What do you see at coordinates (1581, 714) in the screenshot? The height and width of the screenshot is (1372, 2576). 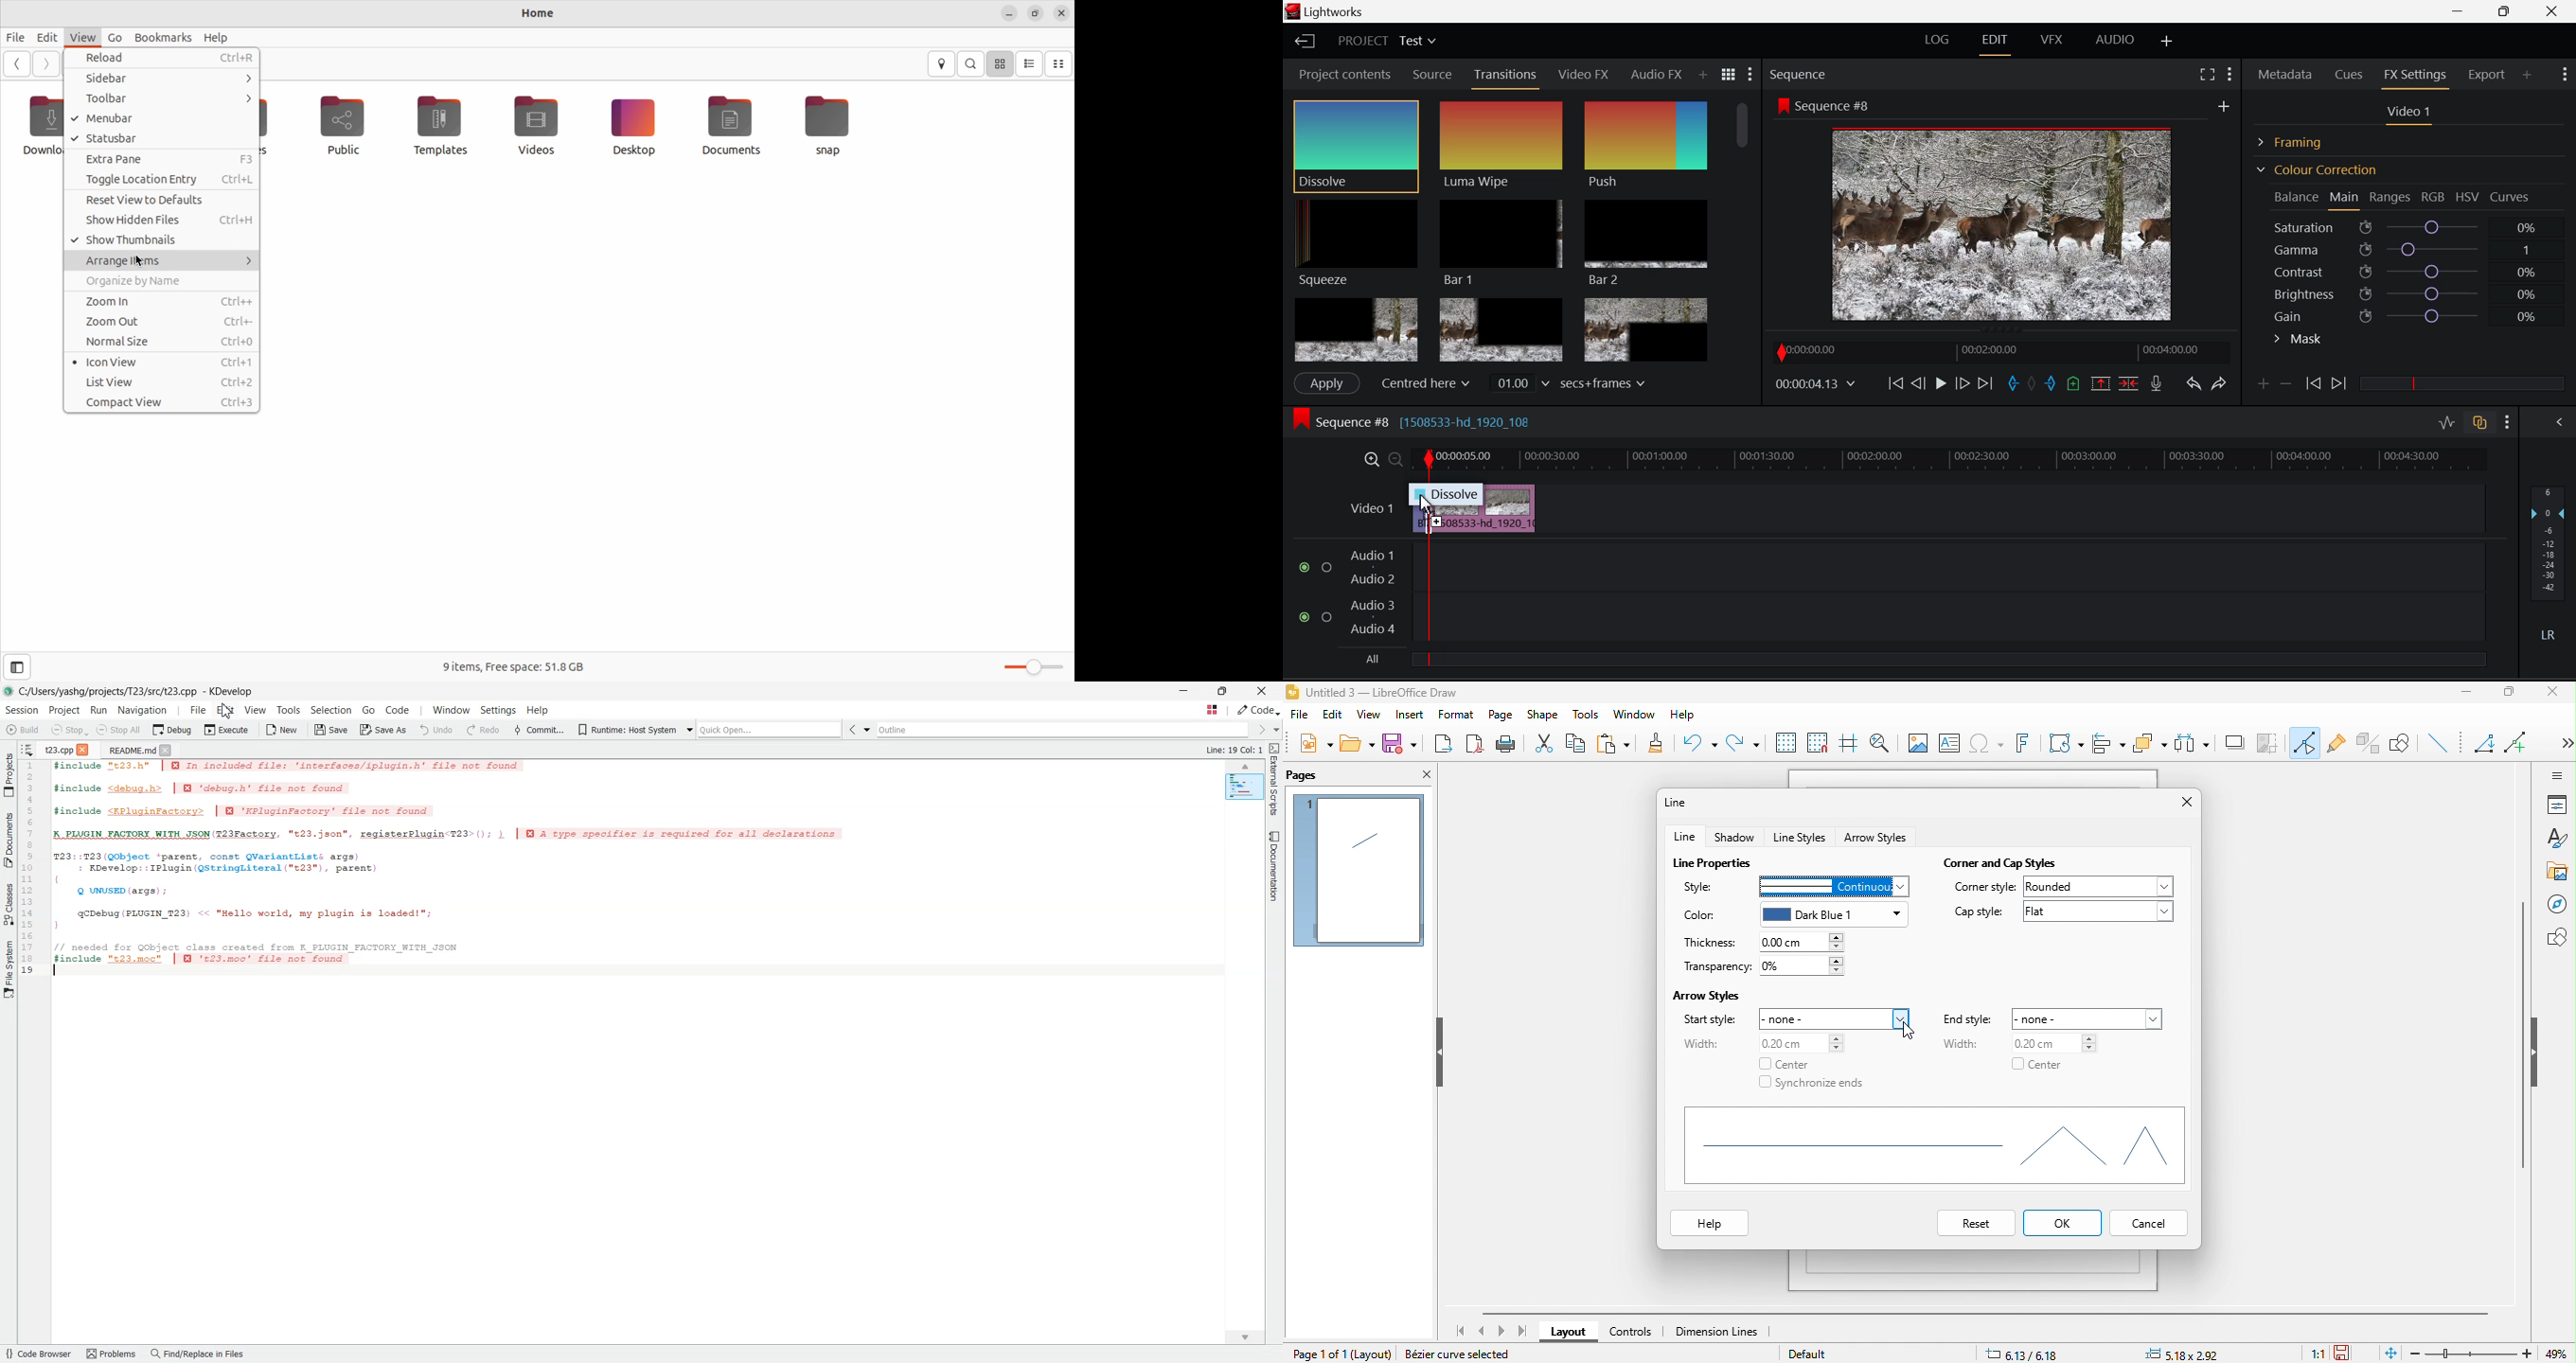 I see `tools` at bounding box center [1581, 714].